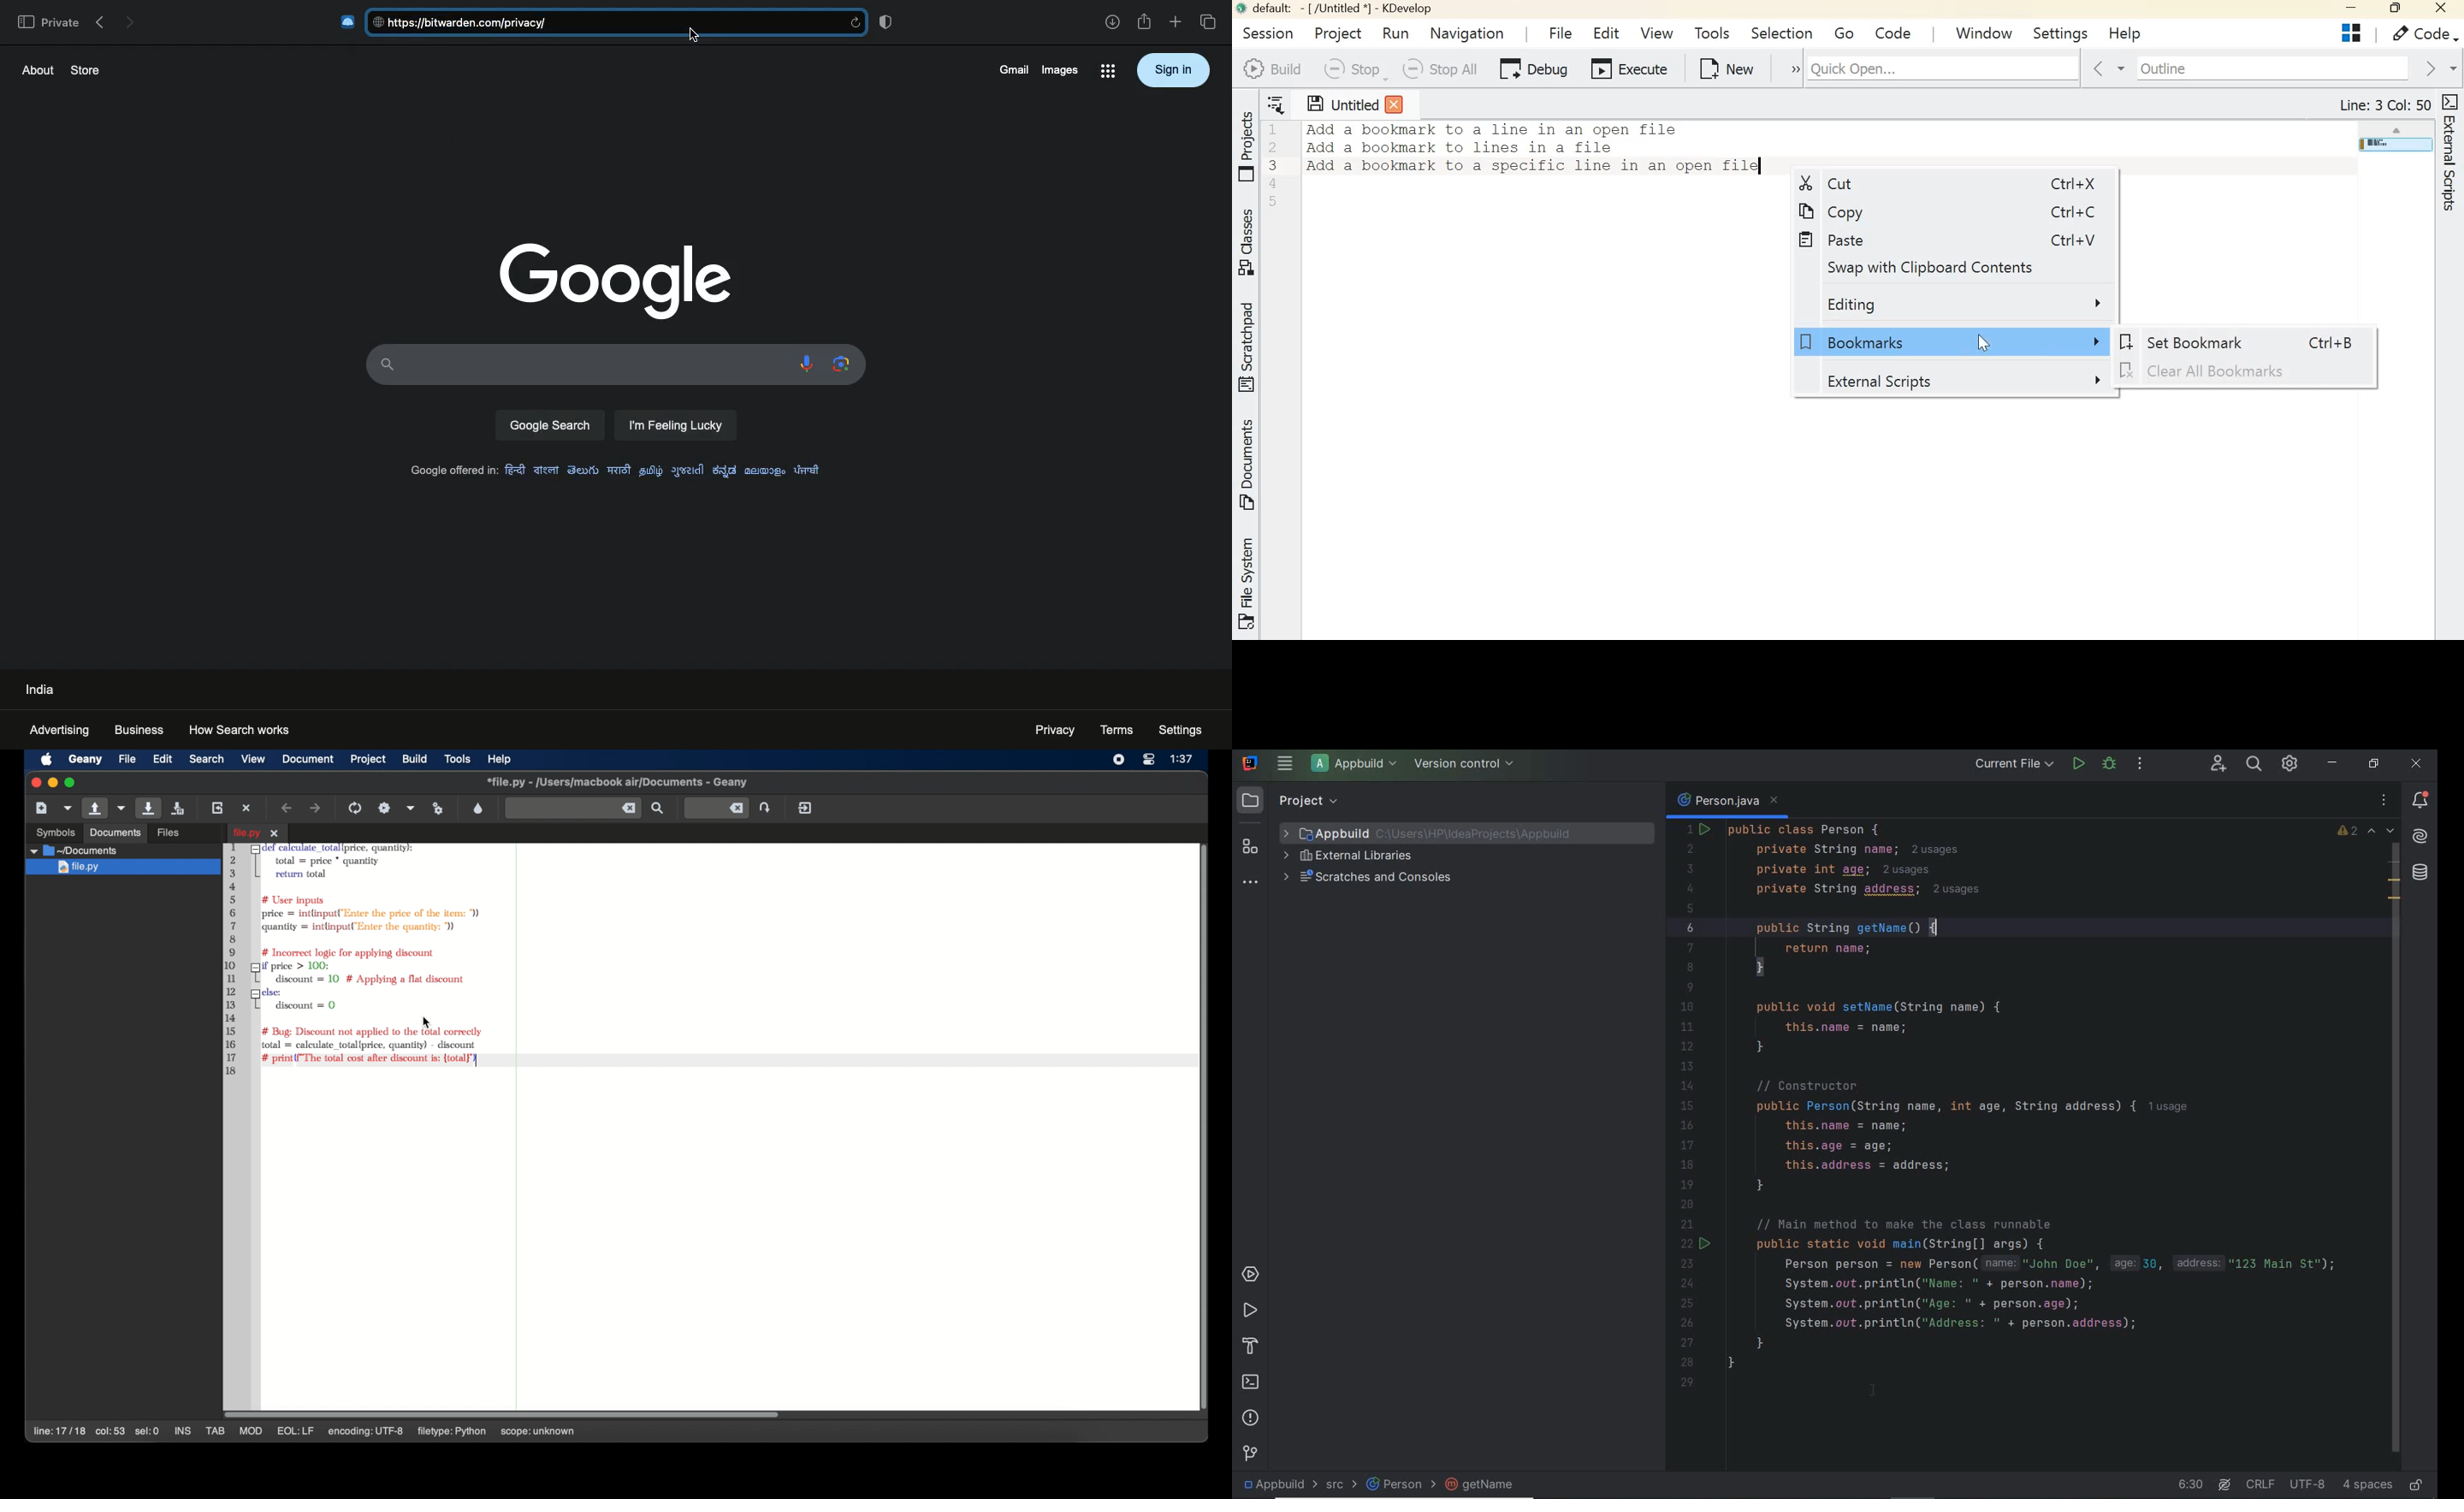  Describe the element at coordinates (99, 19) in the screenshot. I see `previous` at that location.